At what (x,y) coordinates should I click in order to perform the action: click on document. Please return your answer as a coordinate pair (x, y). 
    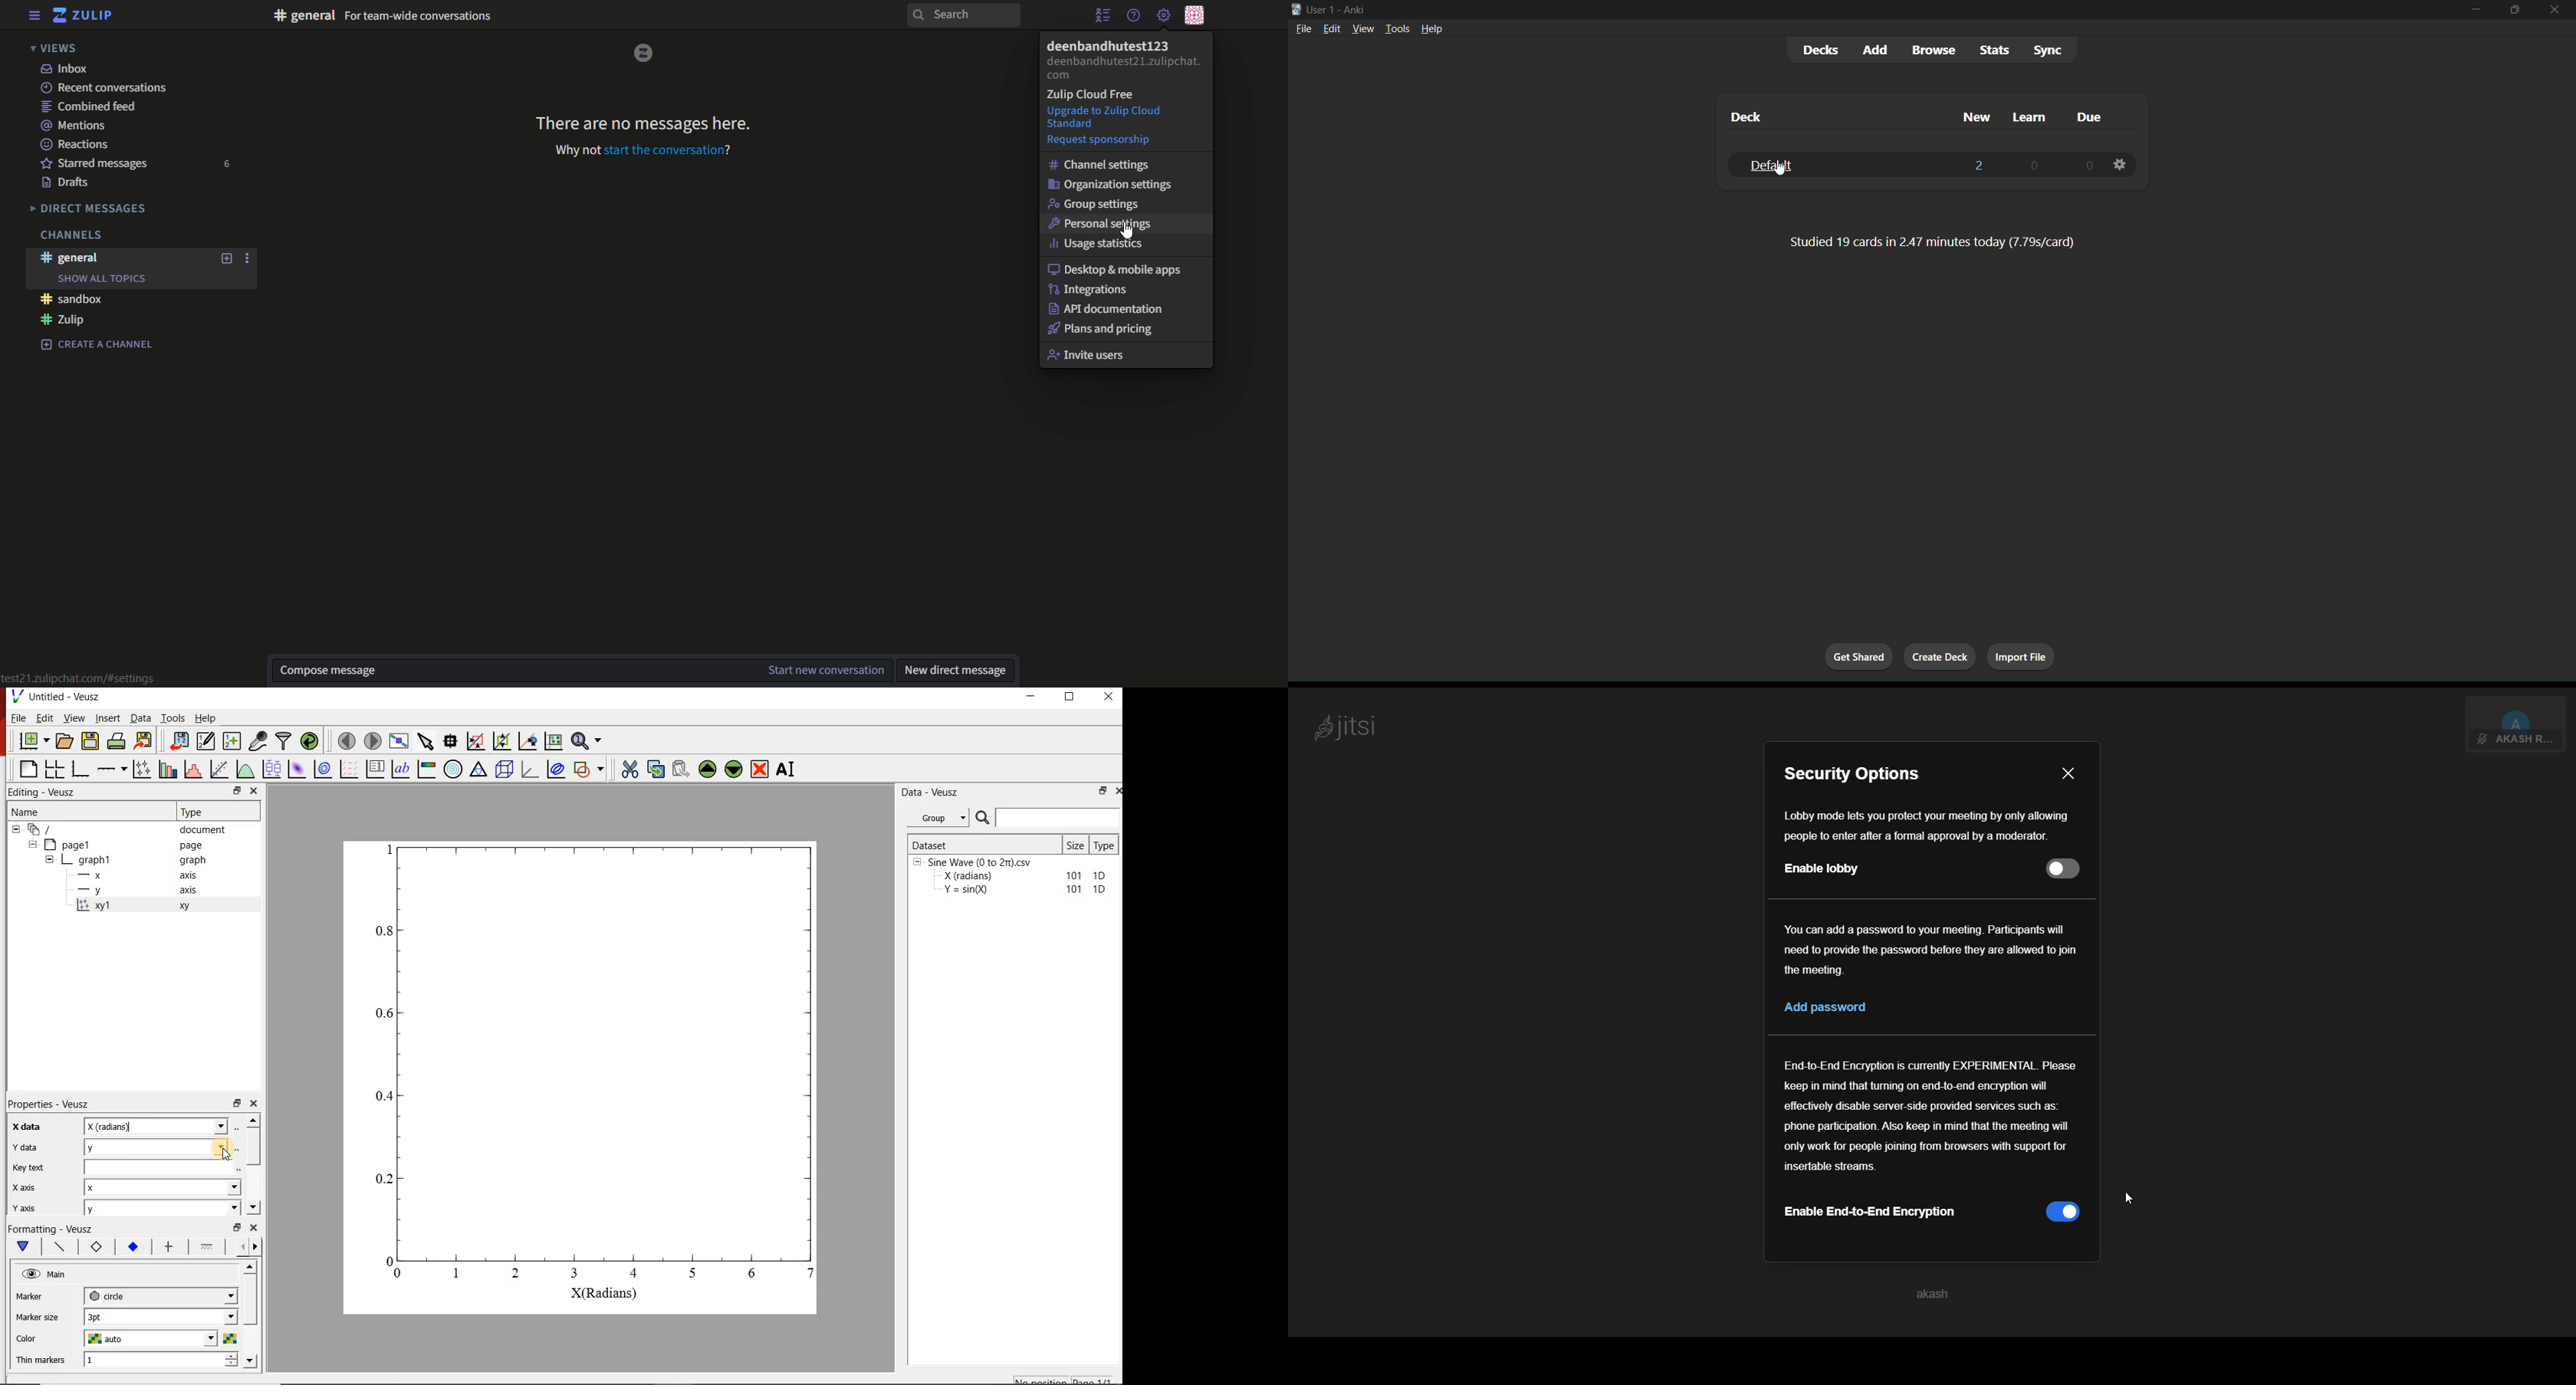
    Looking at the image, I should click on (203, 830).